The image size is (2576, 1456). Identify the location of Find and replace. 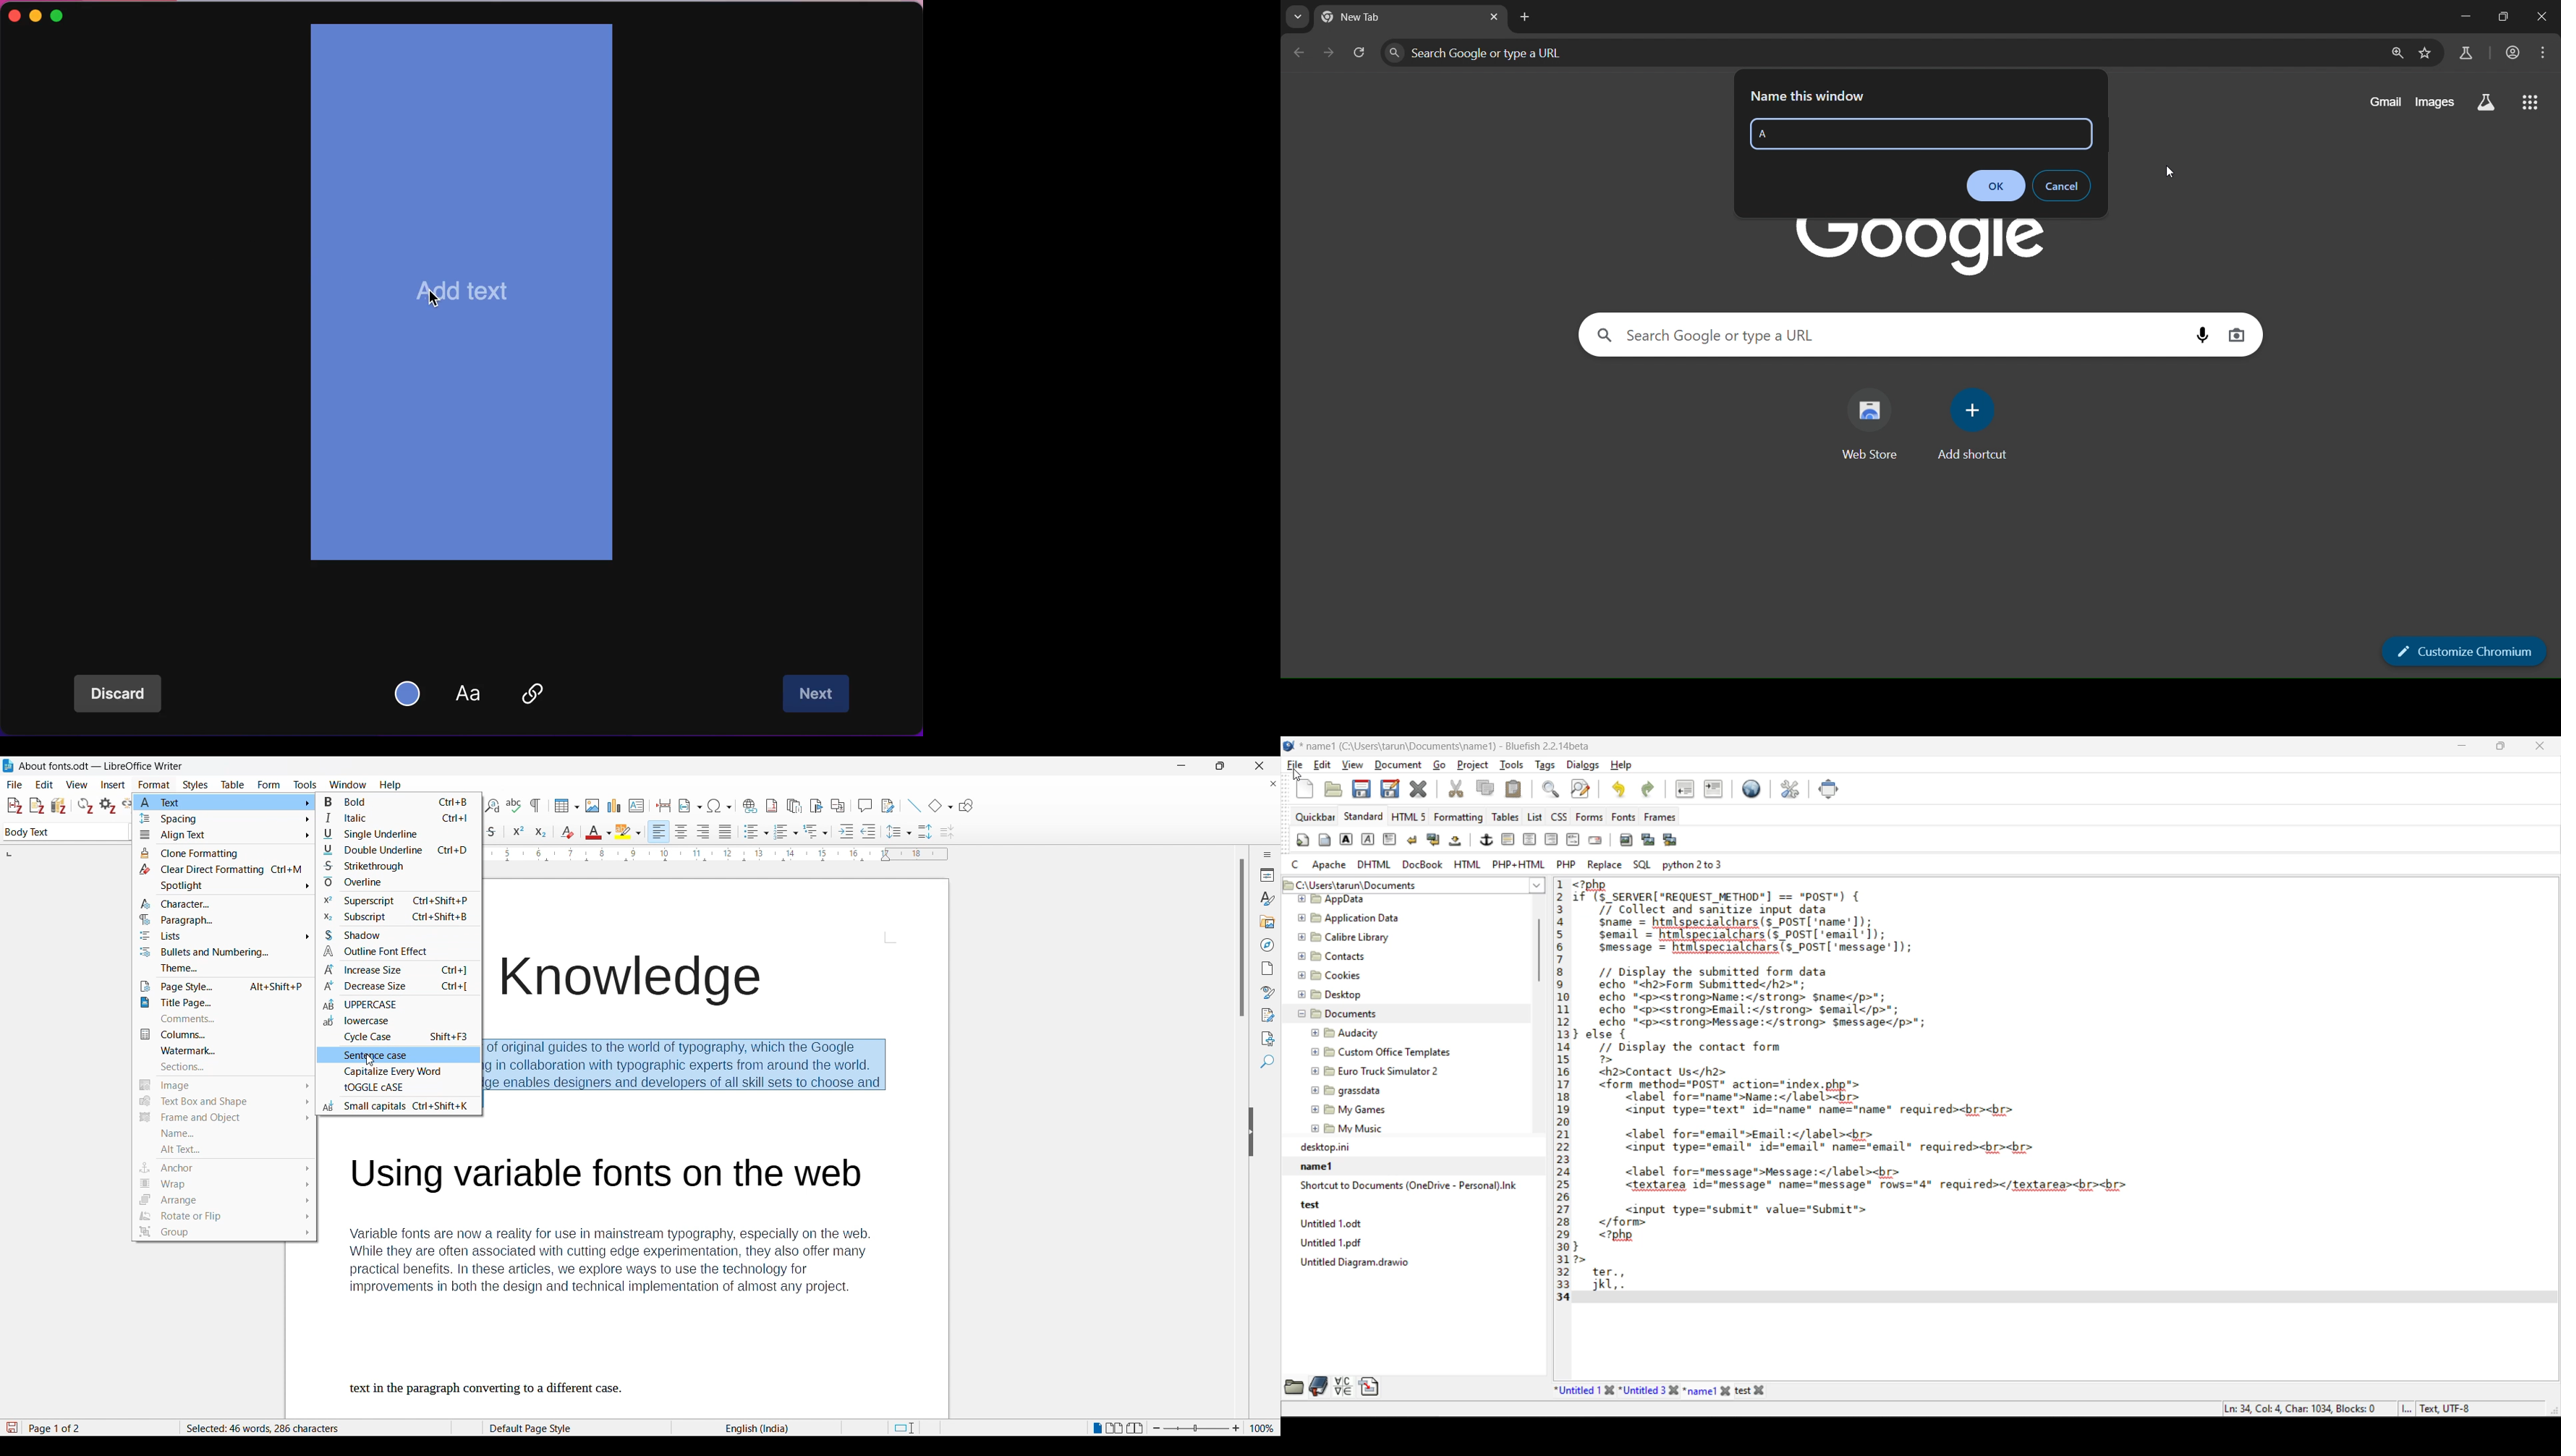
(492, 806).